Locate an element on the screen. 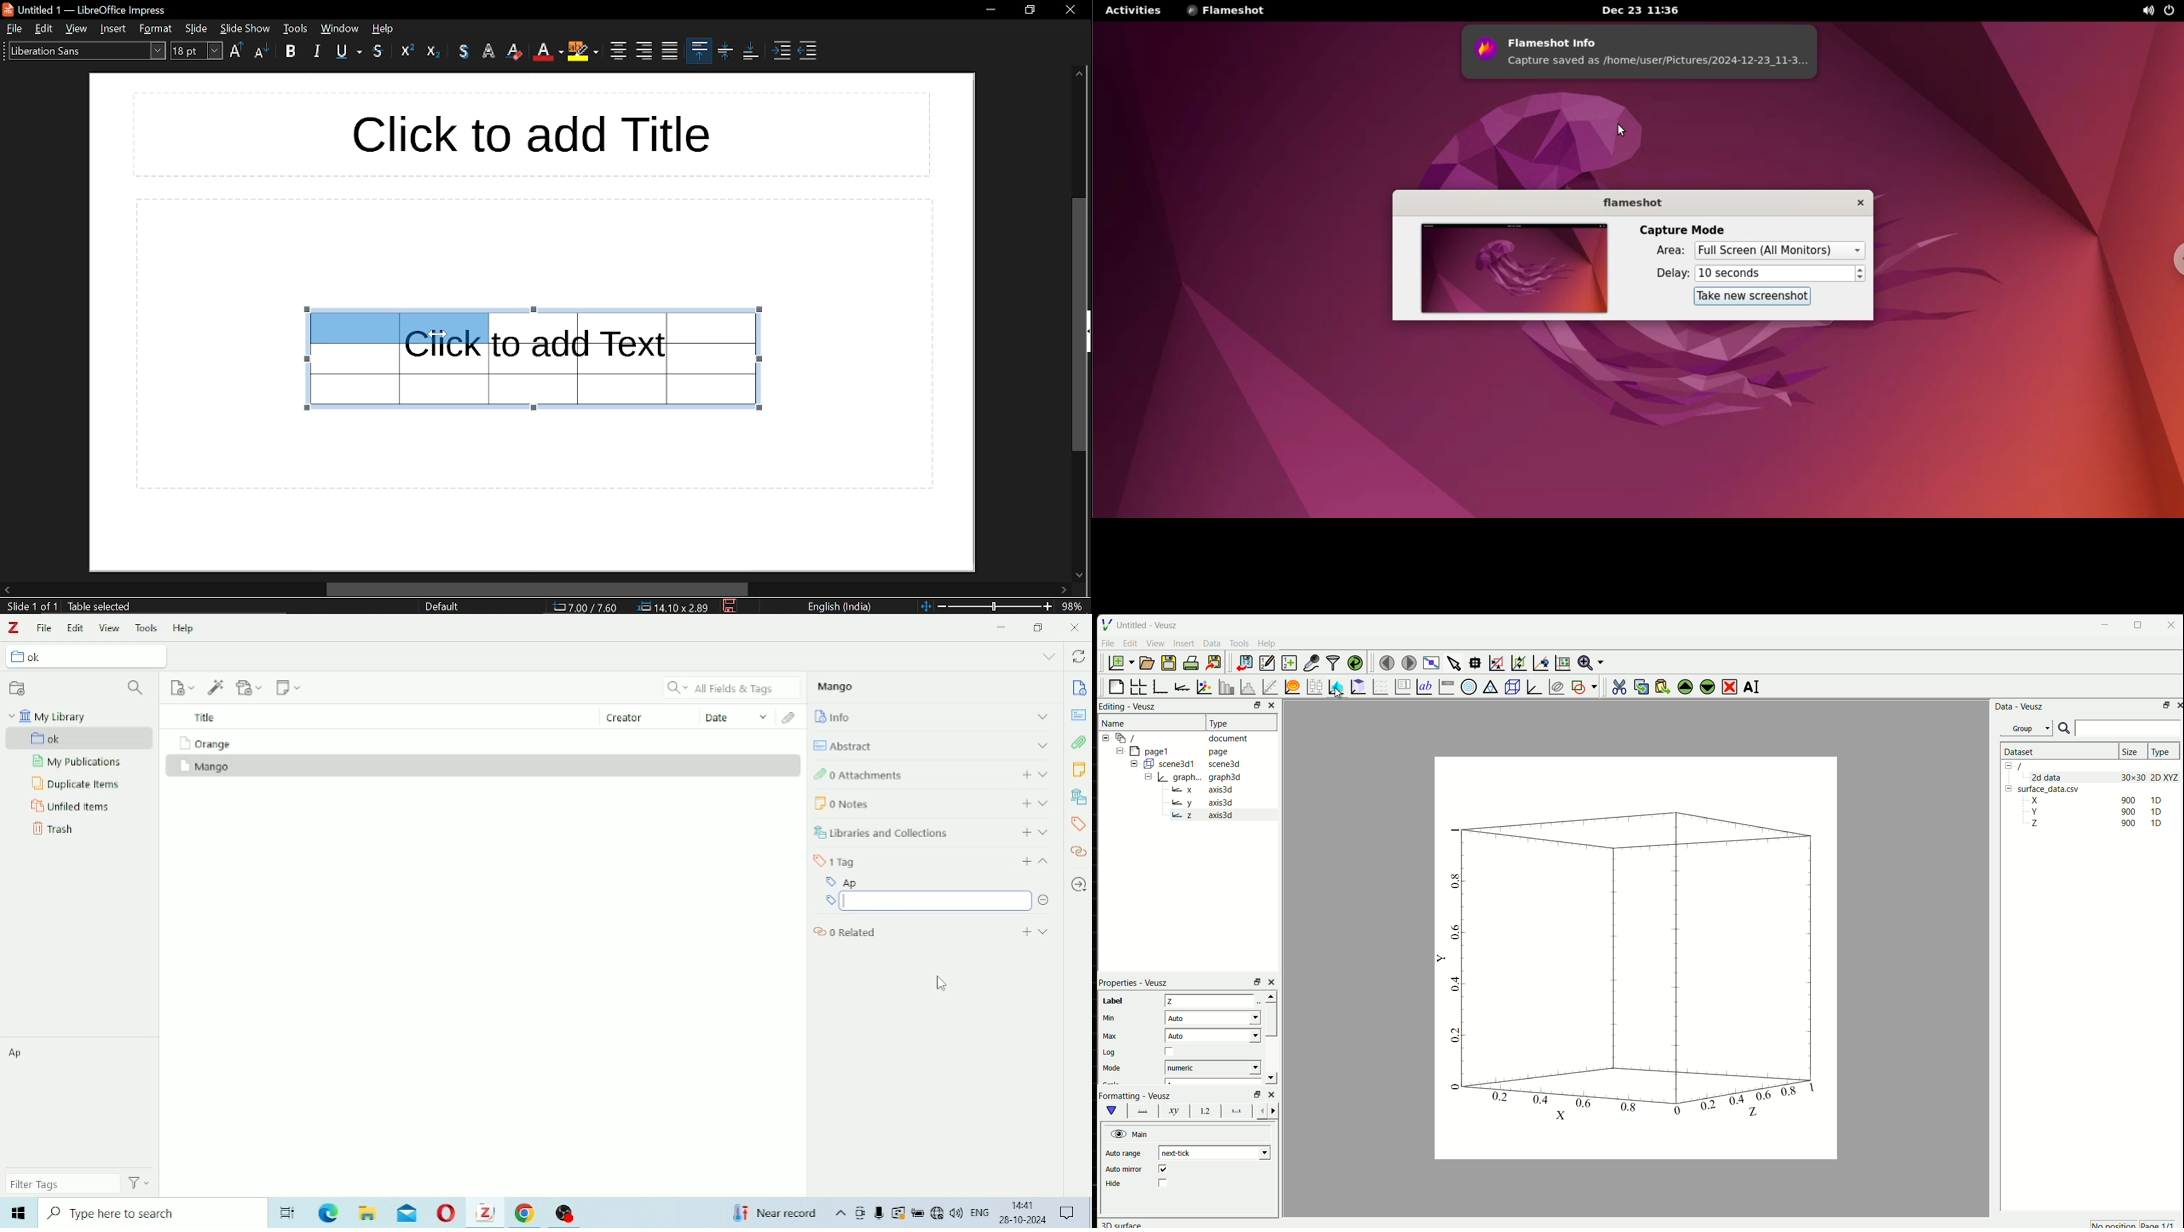  Windows is located at coordinates (18, 1211).